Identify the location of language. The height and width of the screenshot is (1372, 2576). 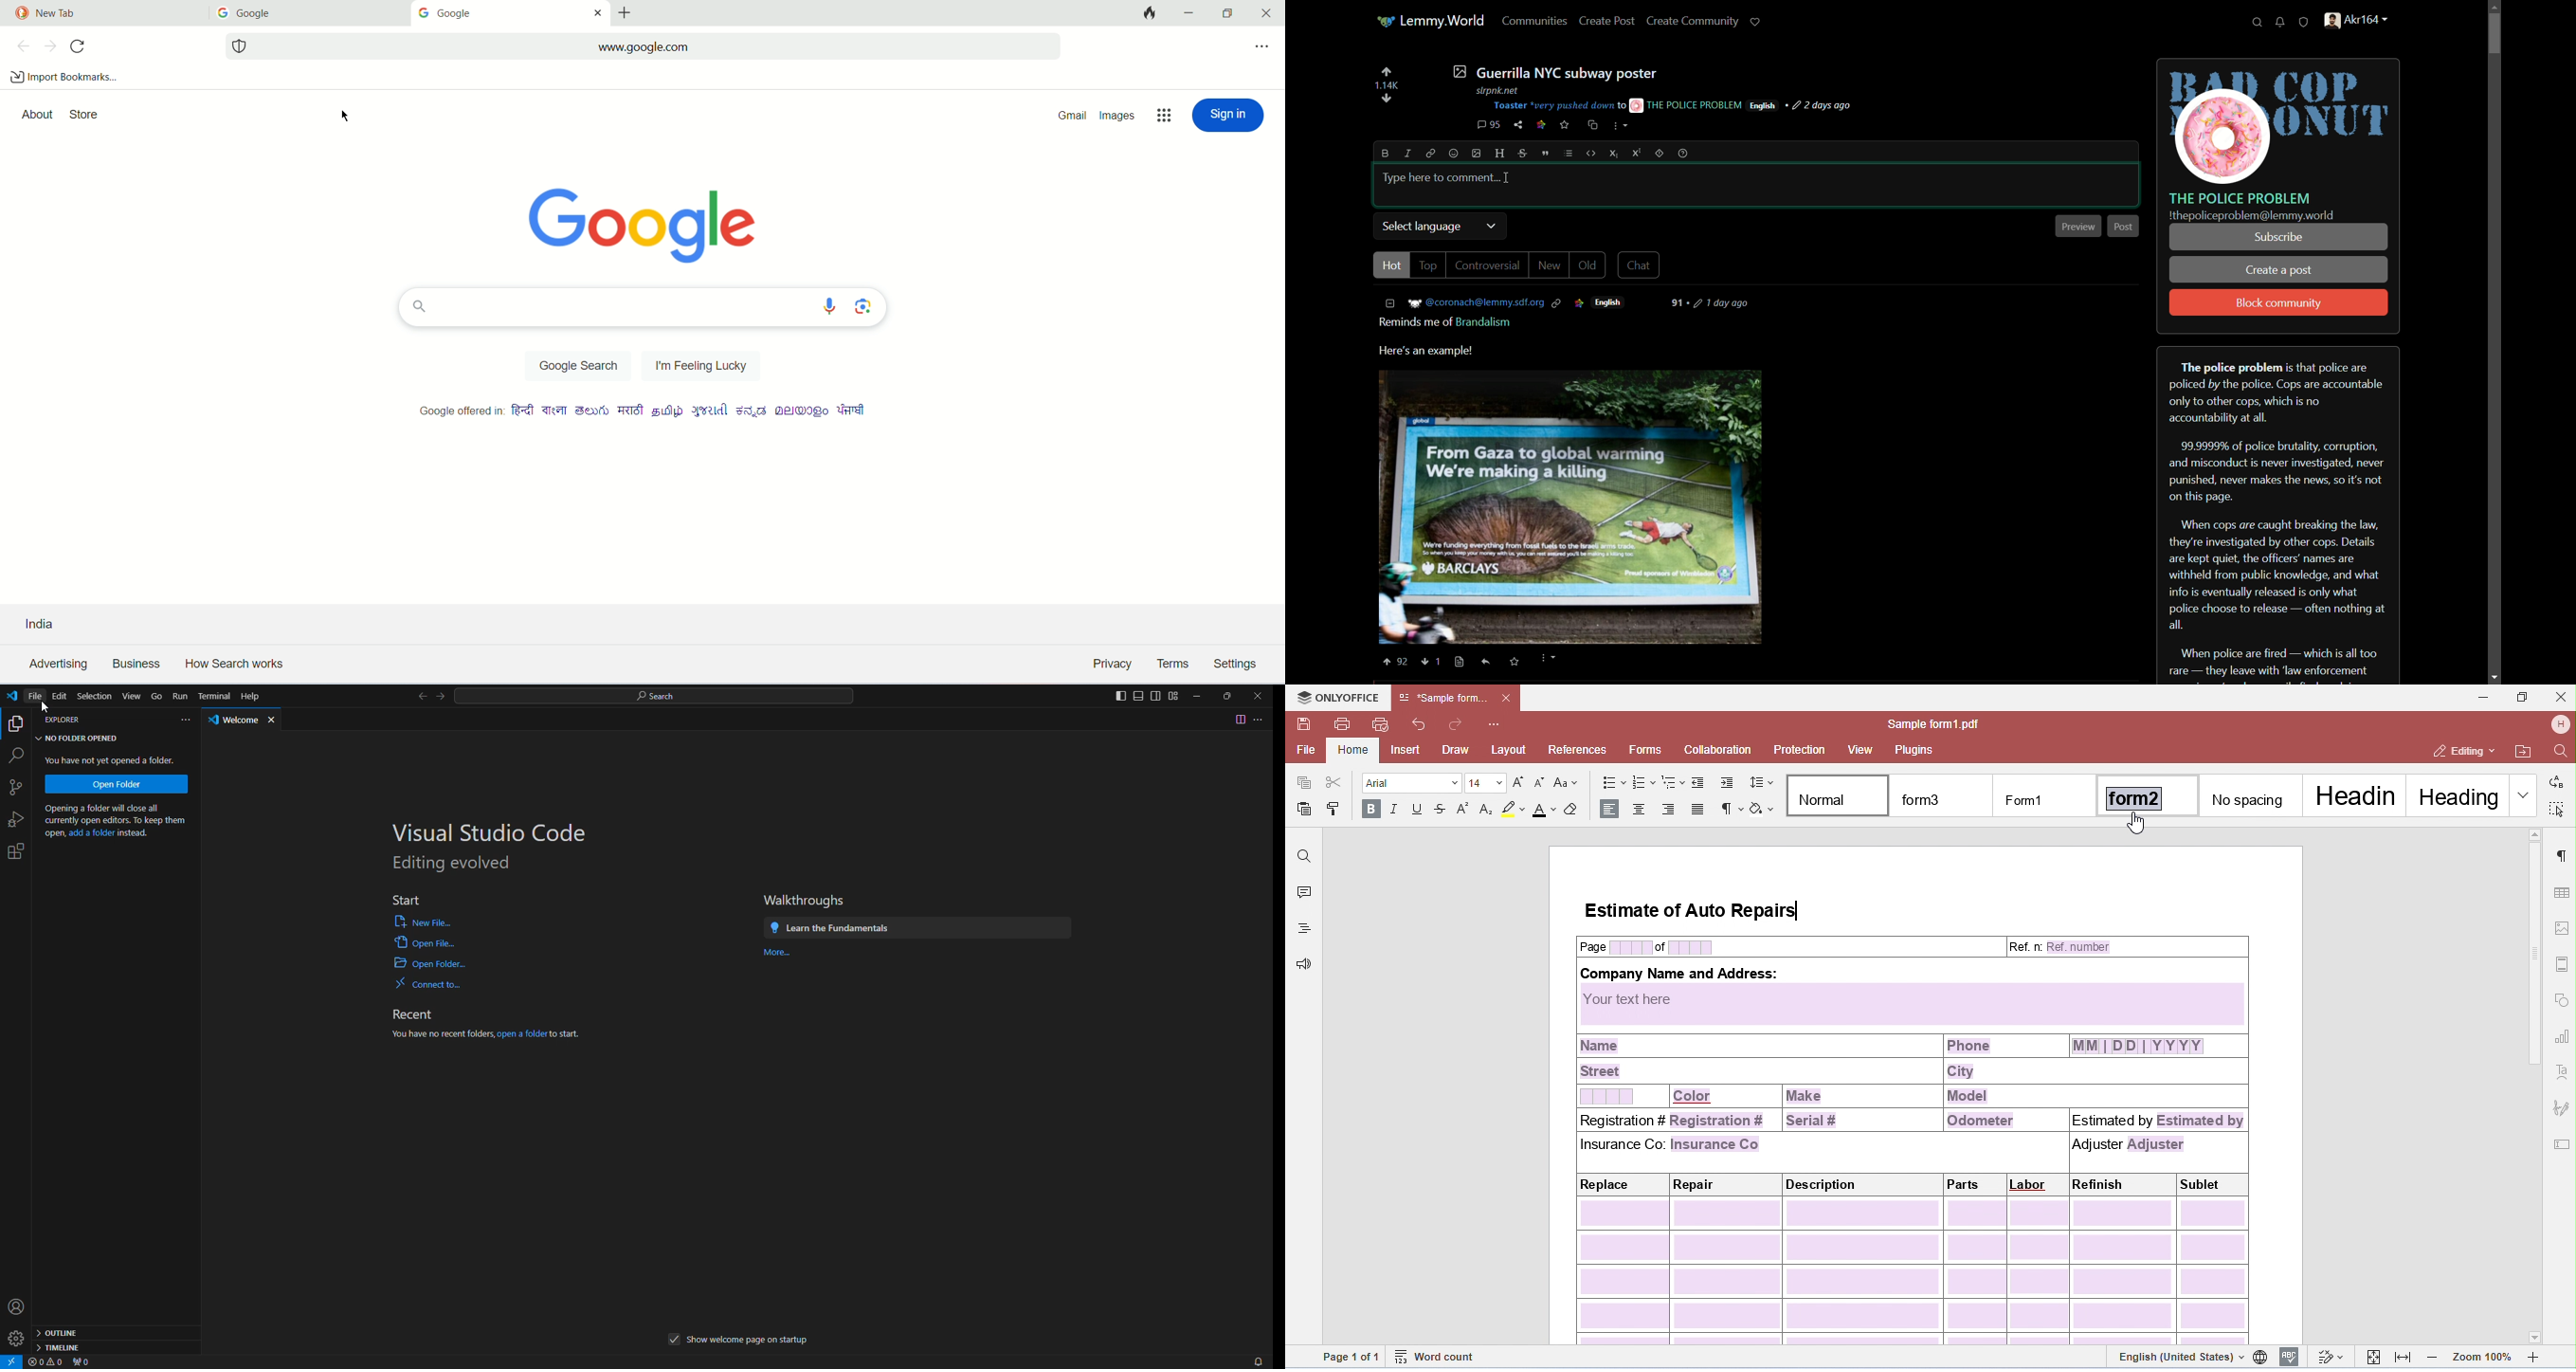
(1763, 106).